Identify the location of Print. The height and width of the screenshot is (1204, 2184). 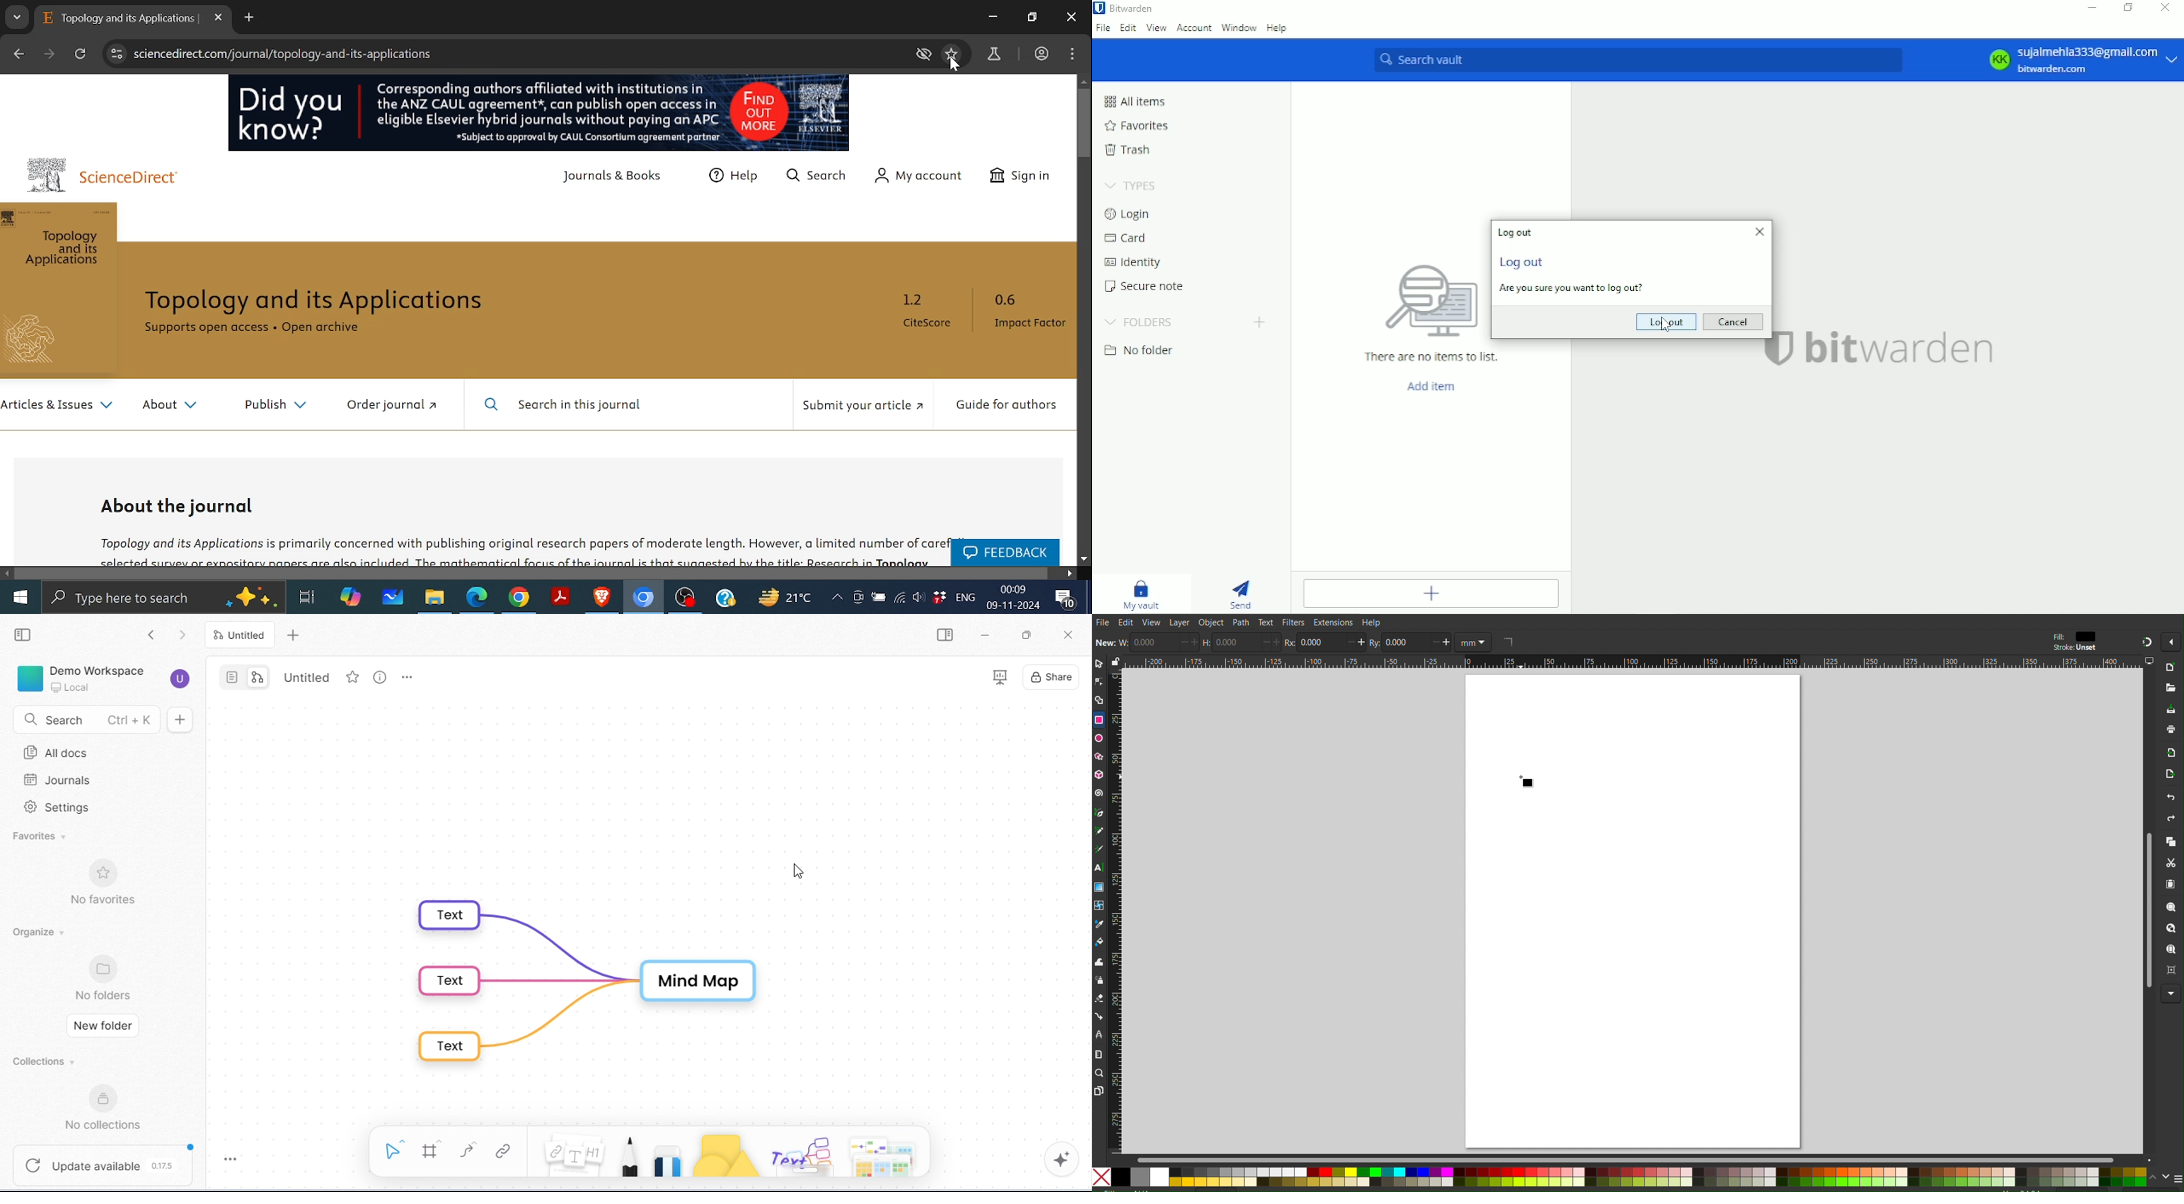
(2168, 732).